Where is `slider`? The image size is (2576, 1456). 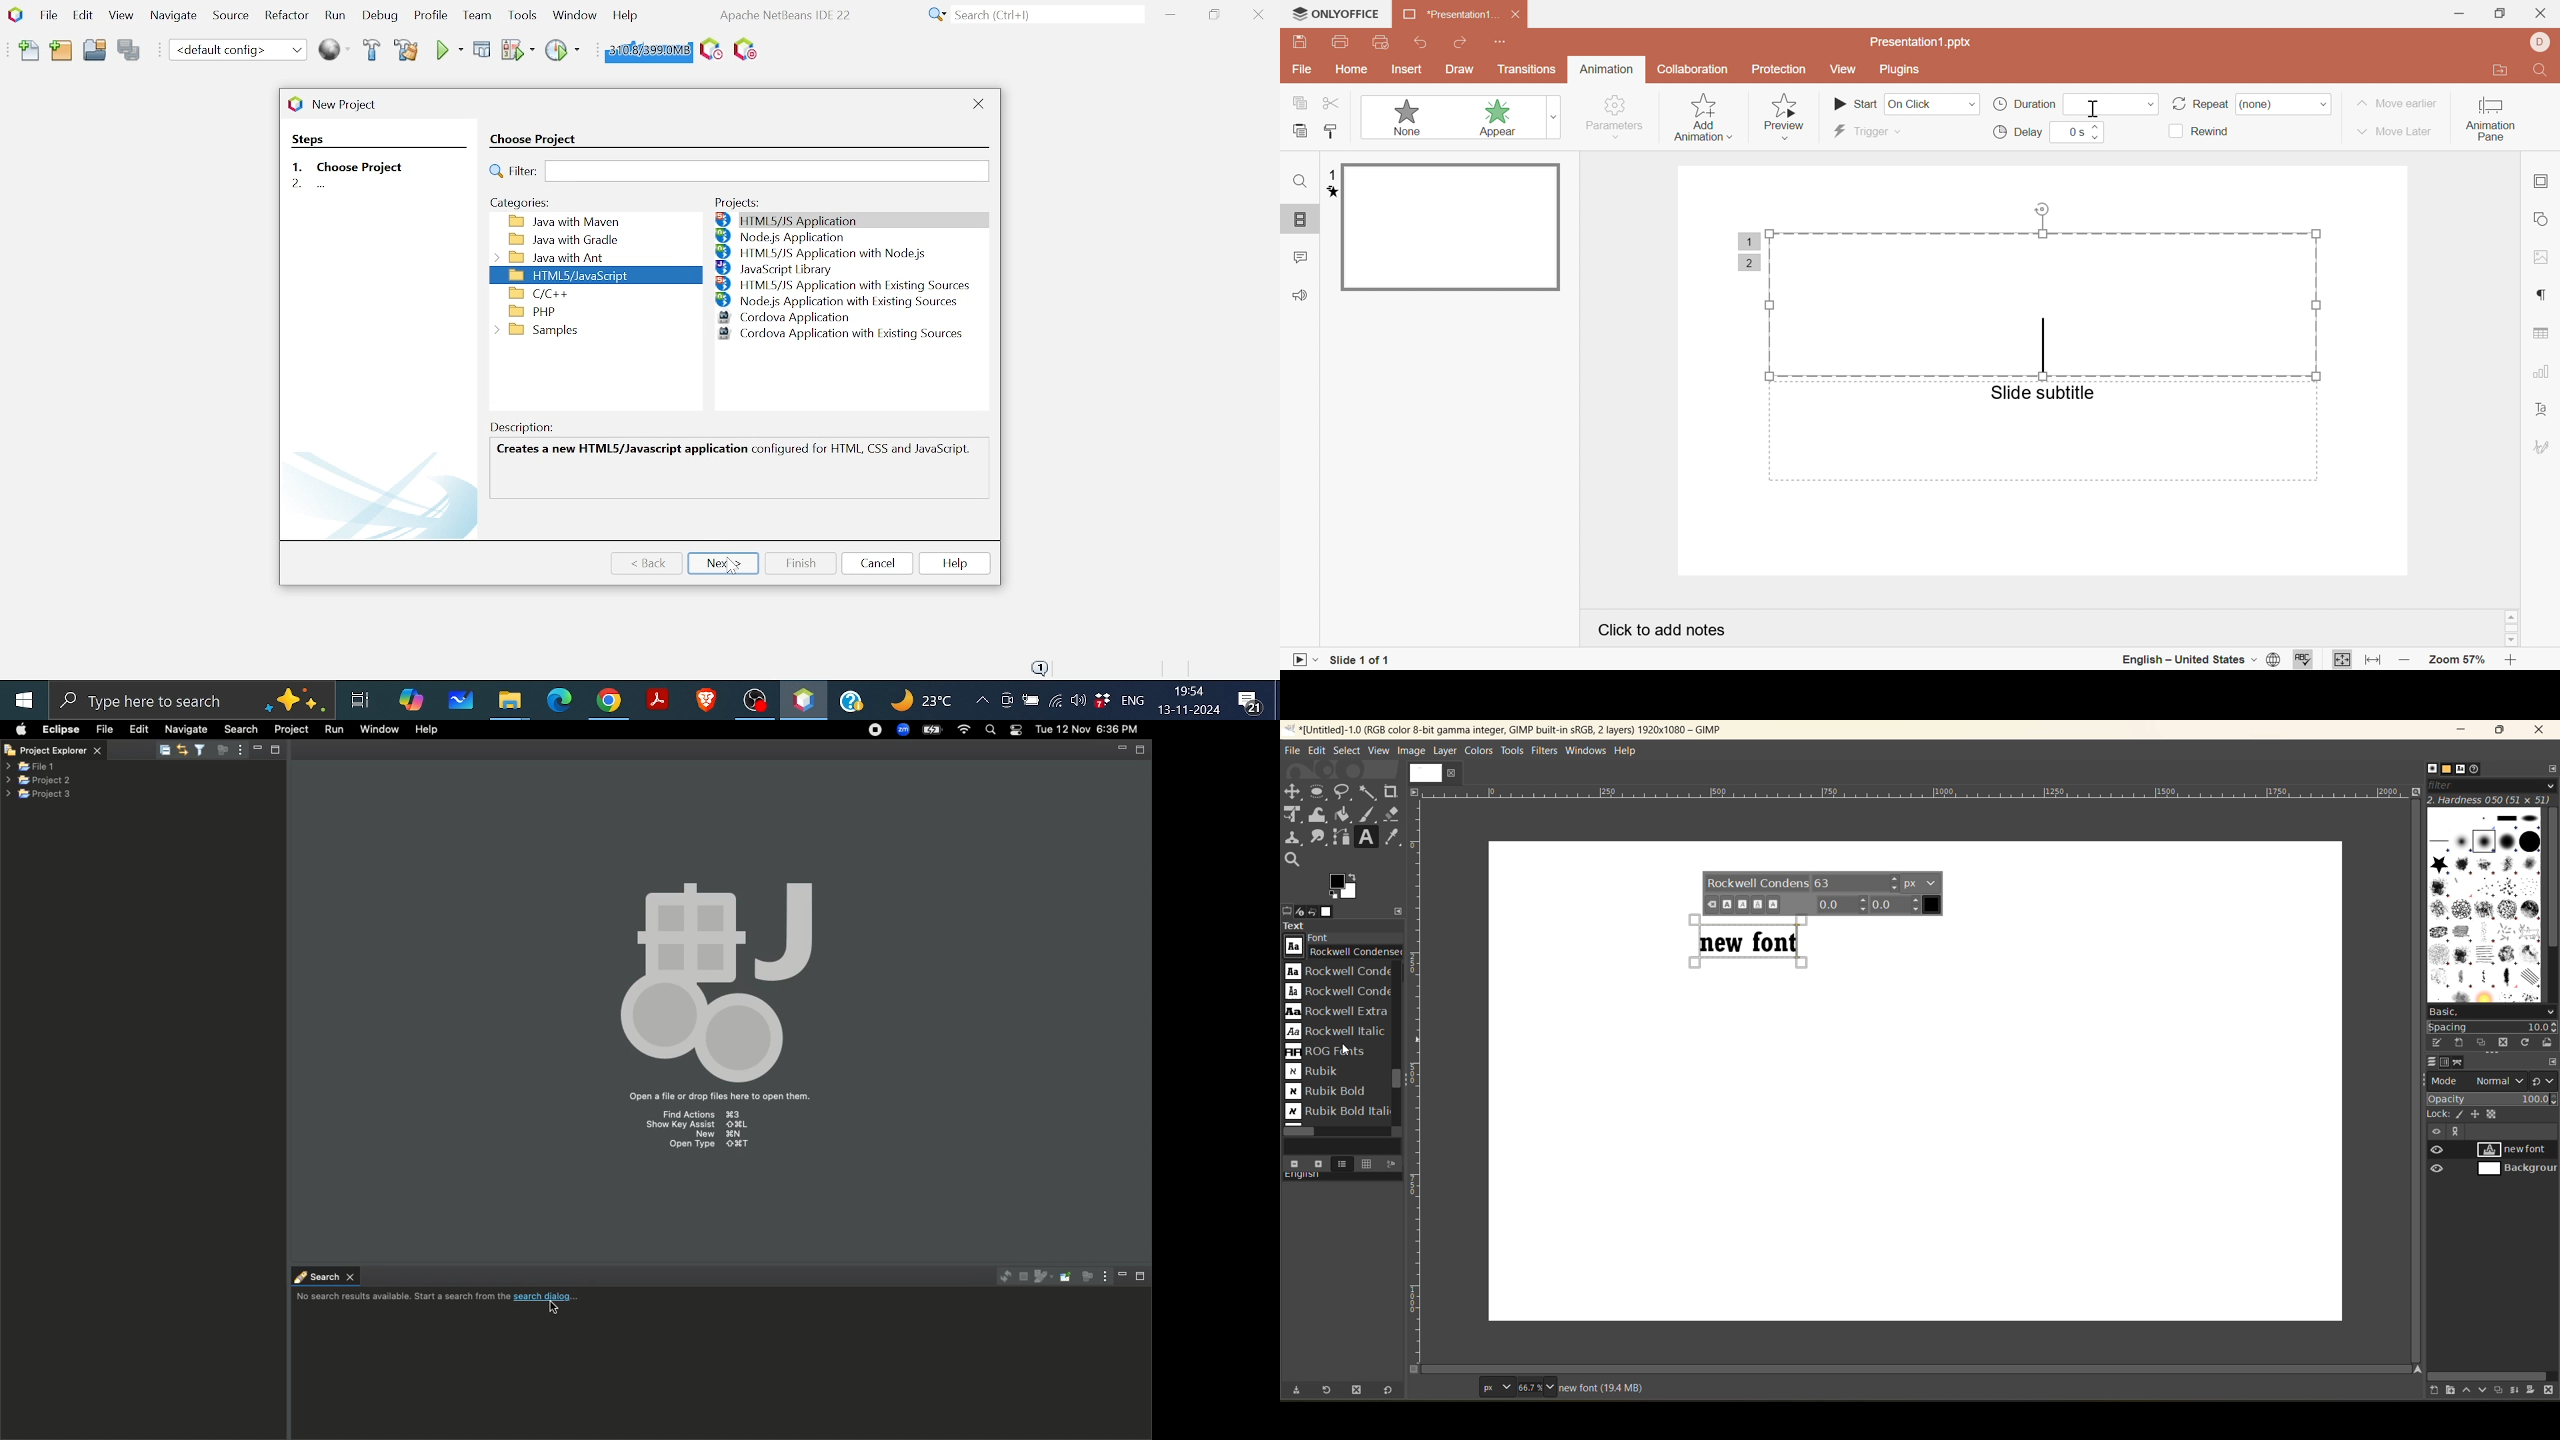
slider is located at coordinates (2097, 132).